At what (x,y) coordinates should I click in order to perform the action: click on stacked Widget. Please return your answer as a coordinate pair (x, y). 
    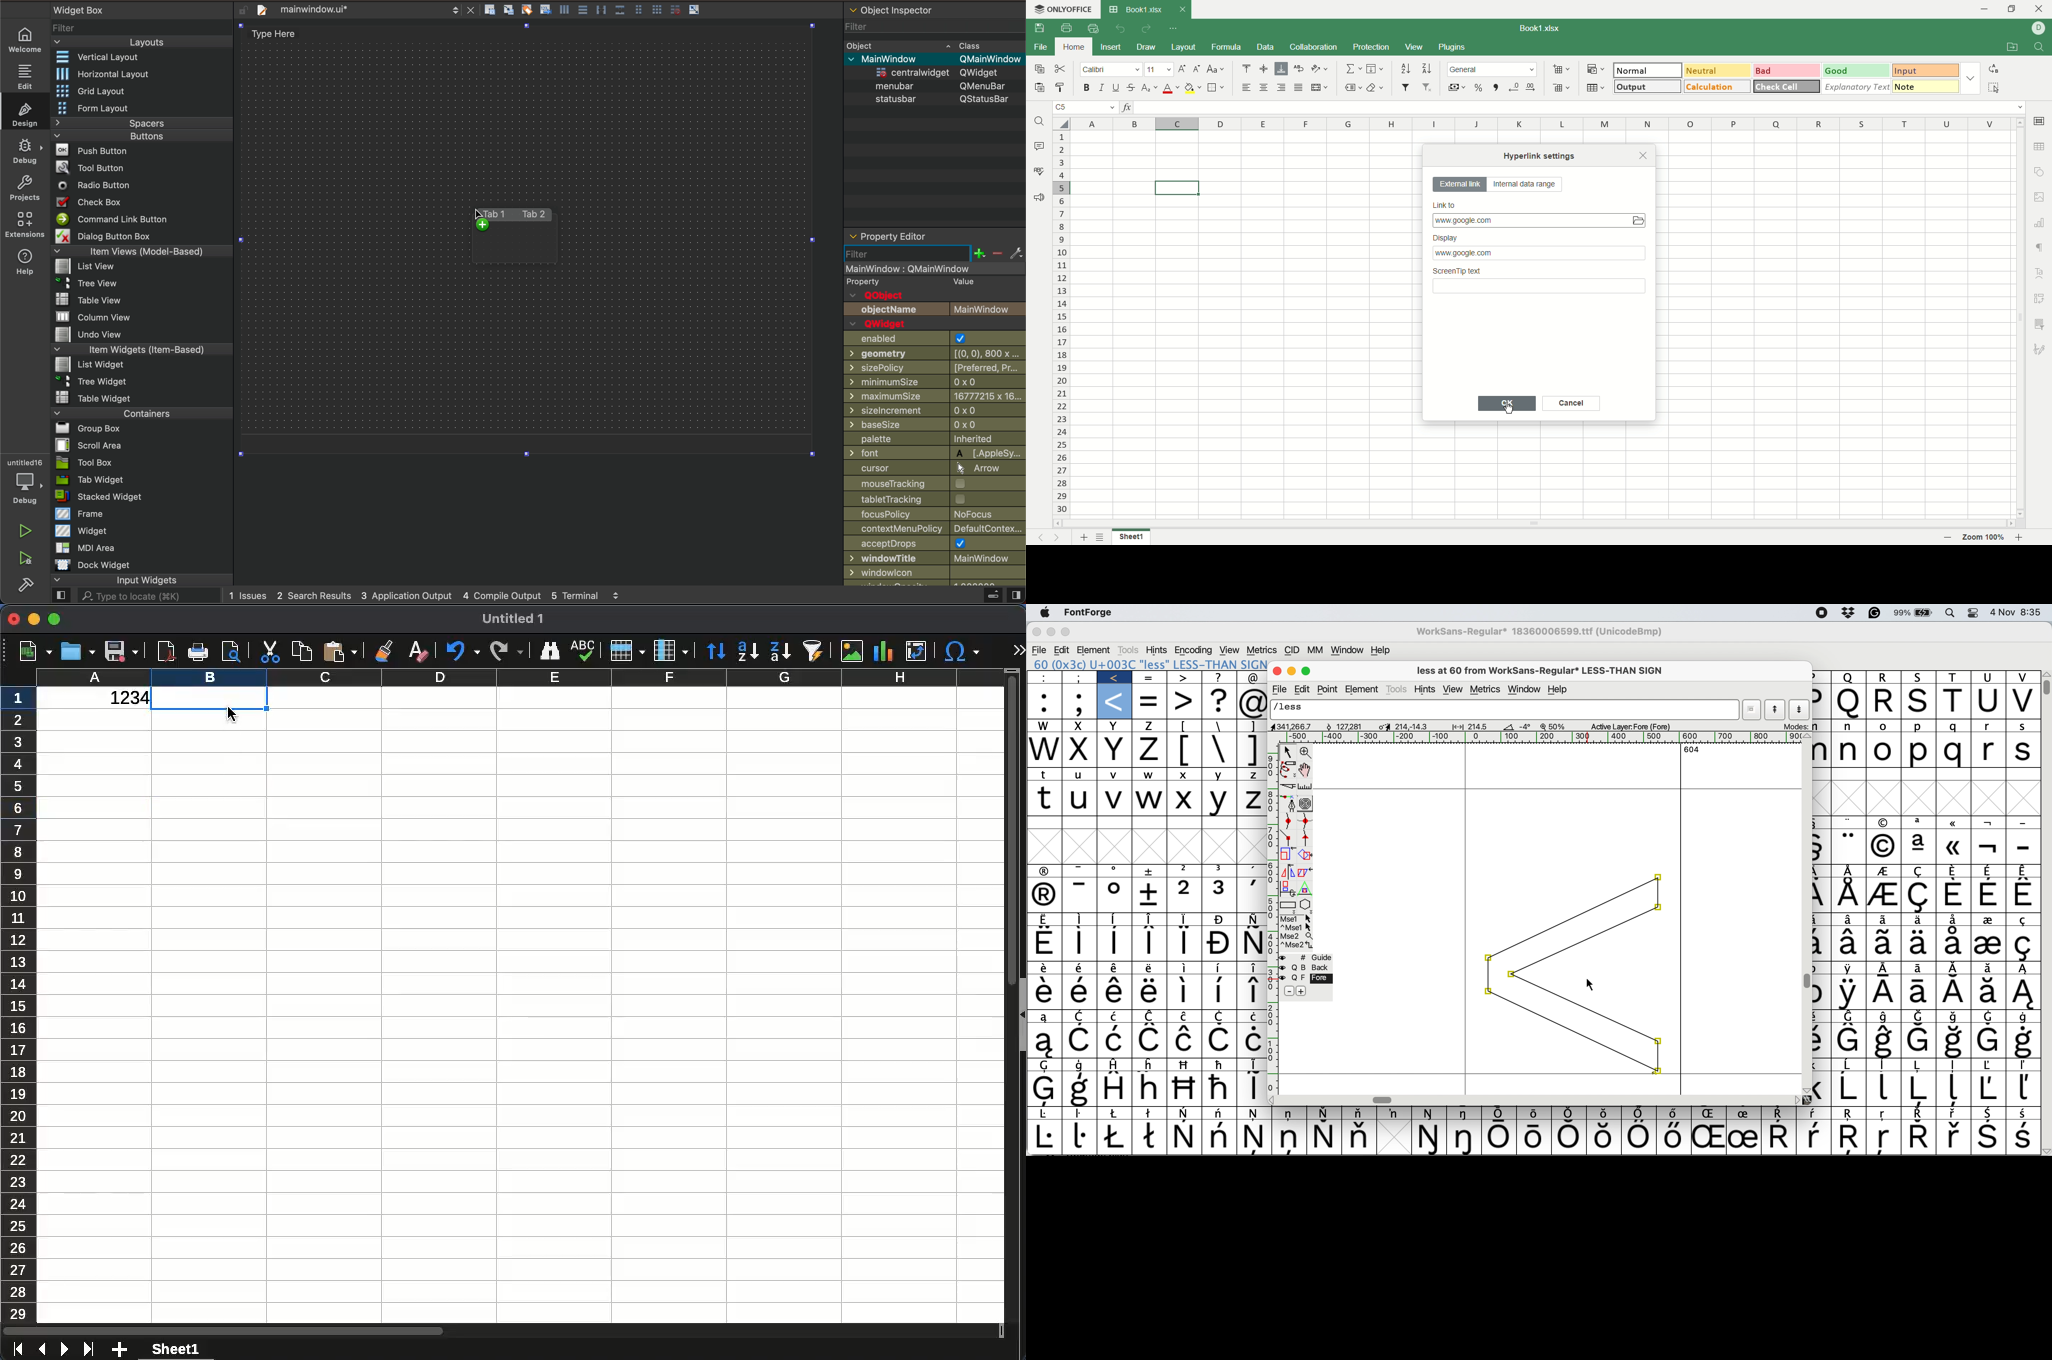
    Looking at the image, I should click on (101, 497).